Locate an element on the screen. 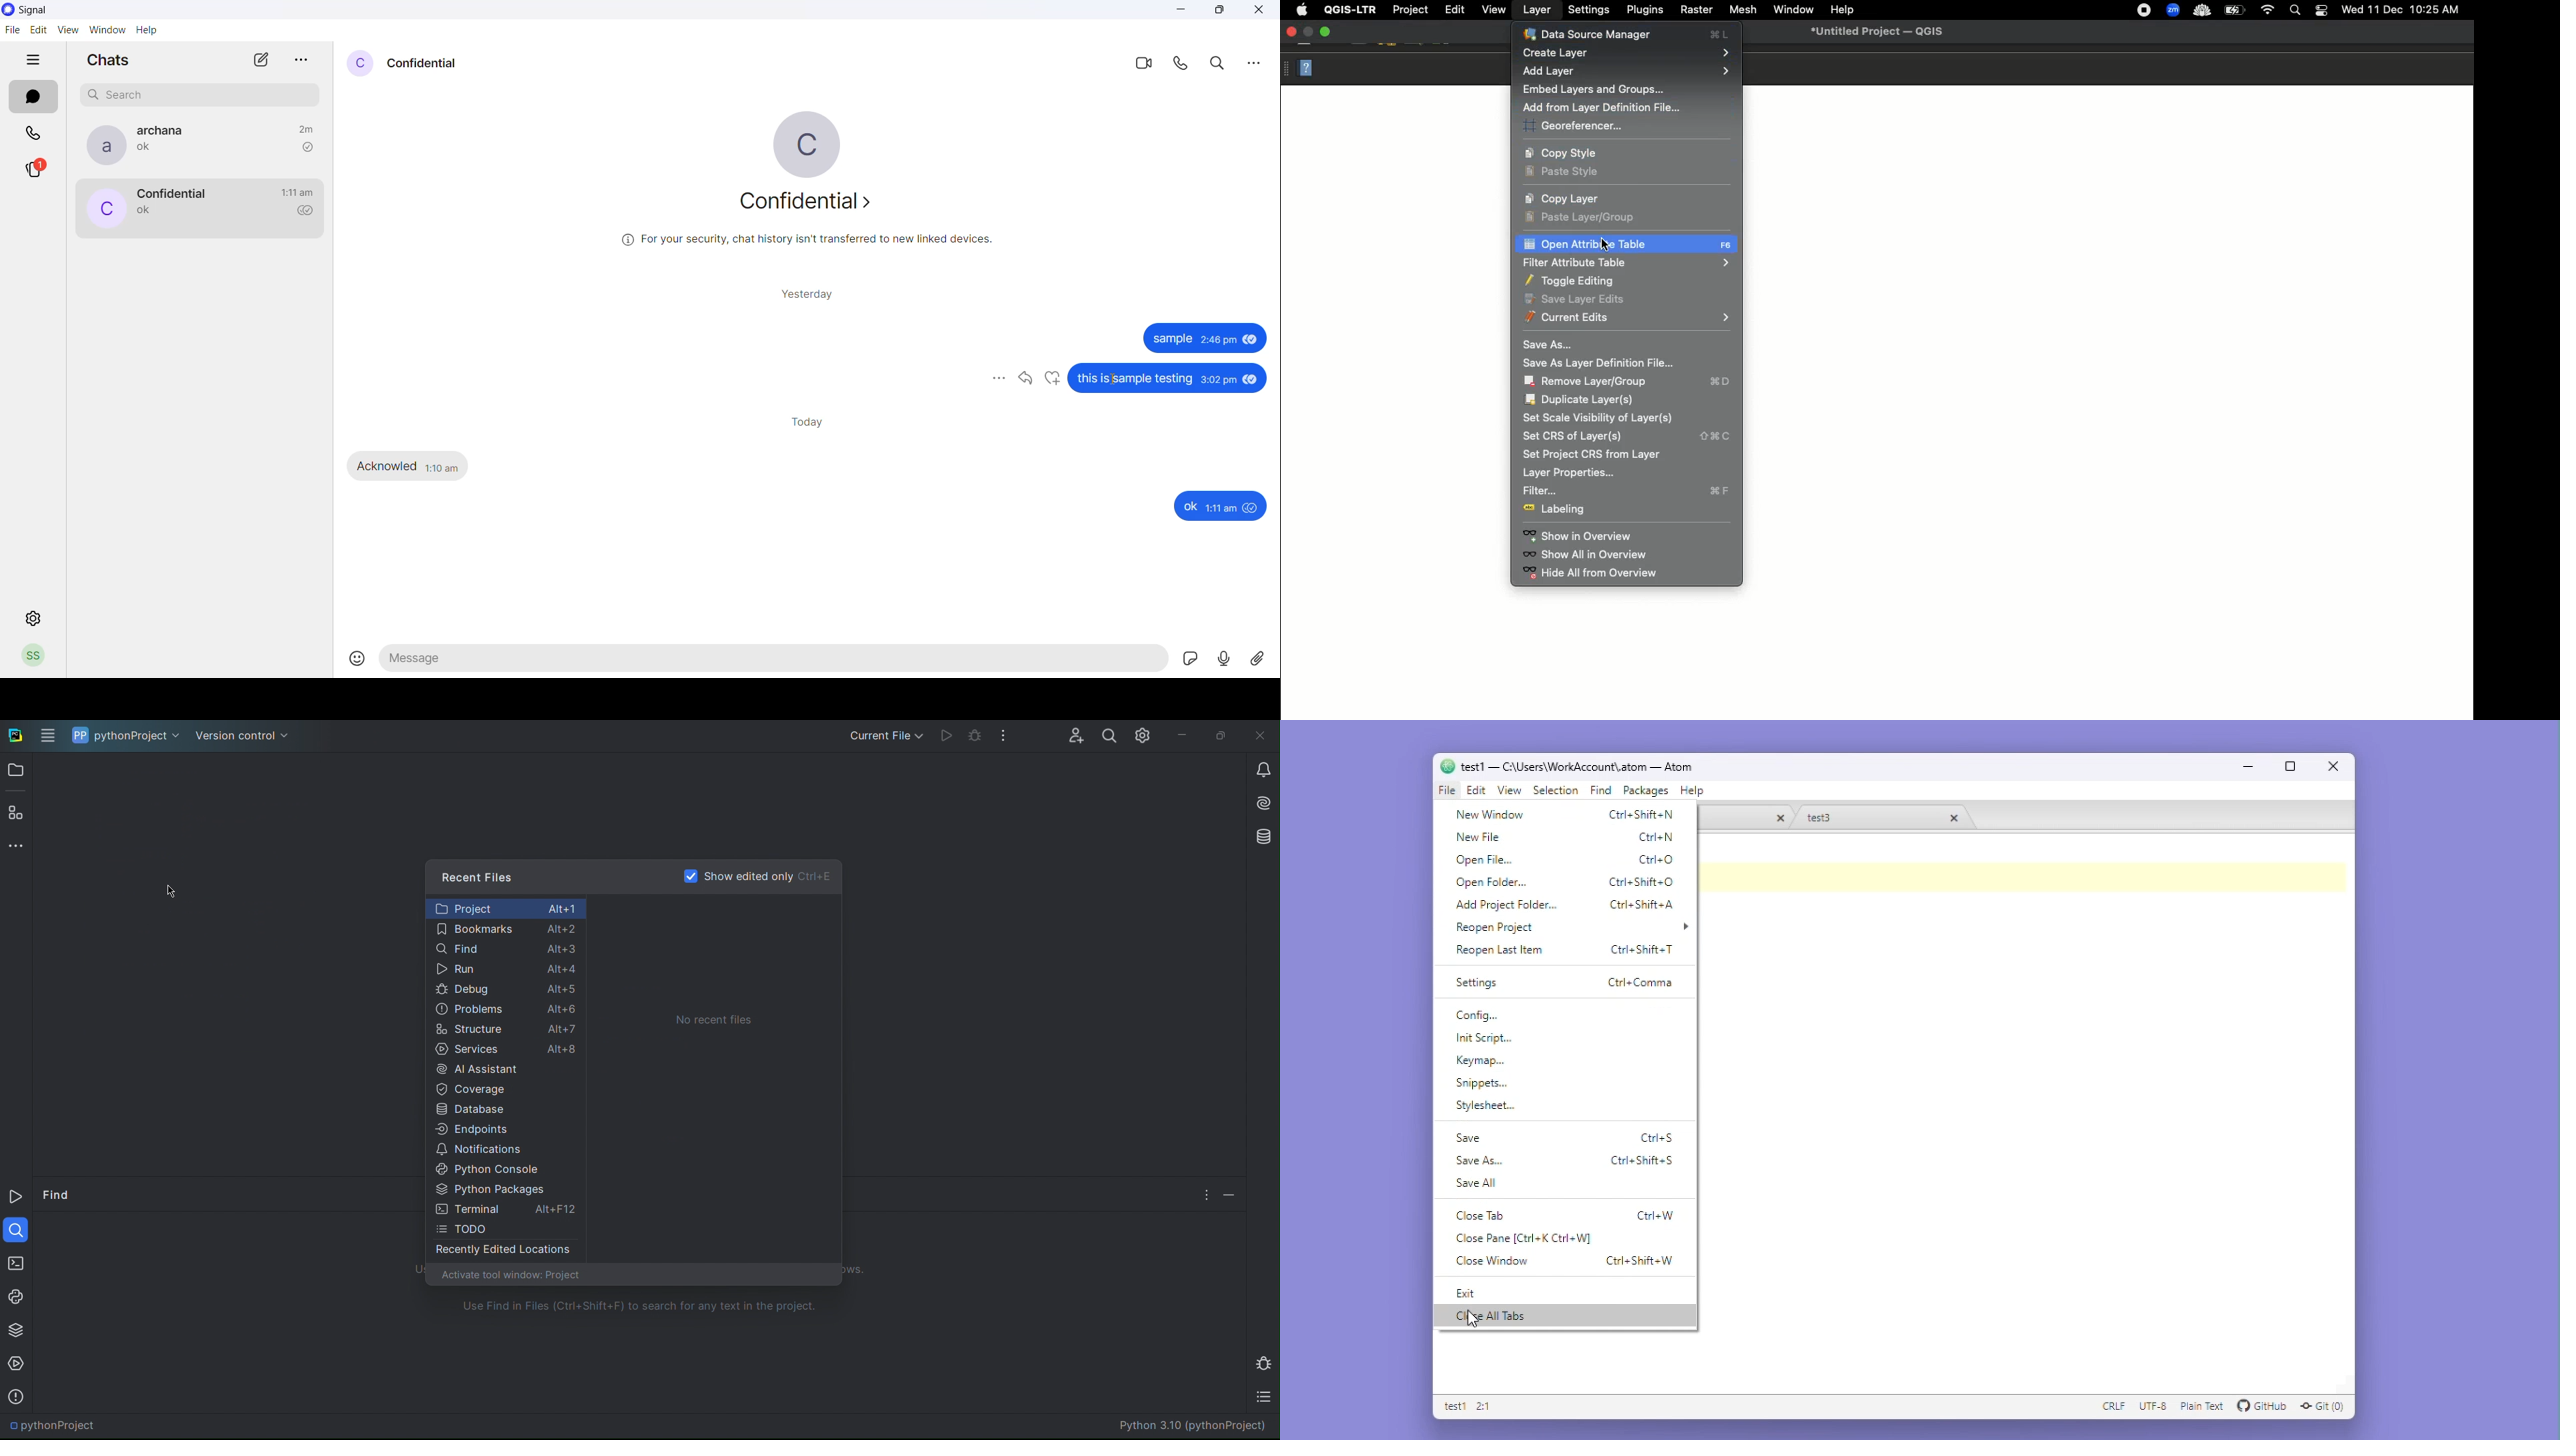 This screenshot has width=2576, height=1456. Paste style is located at coordinates (1565, 173).